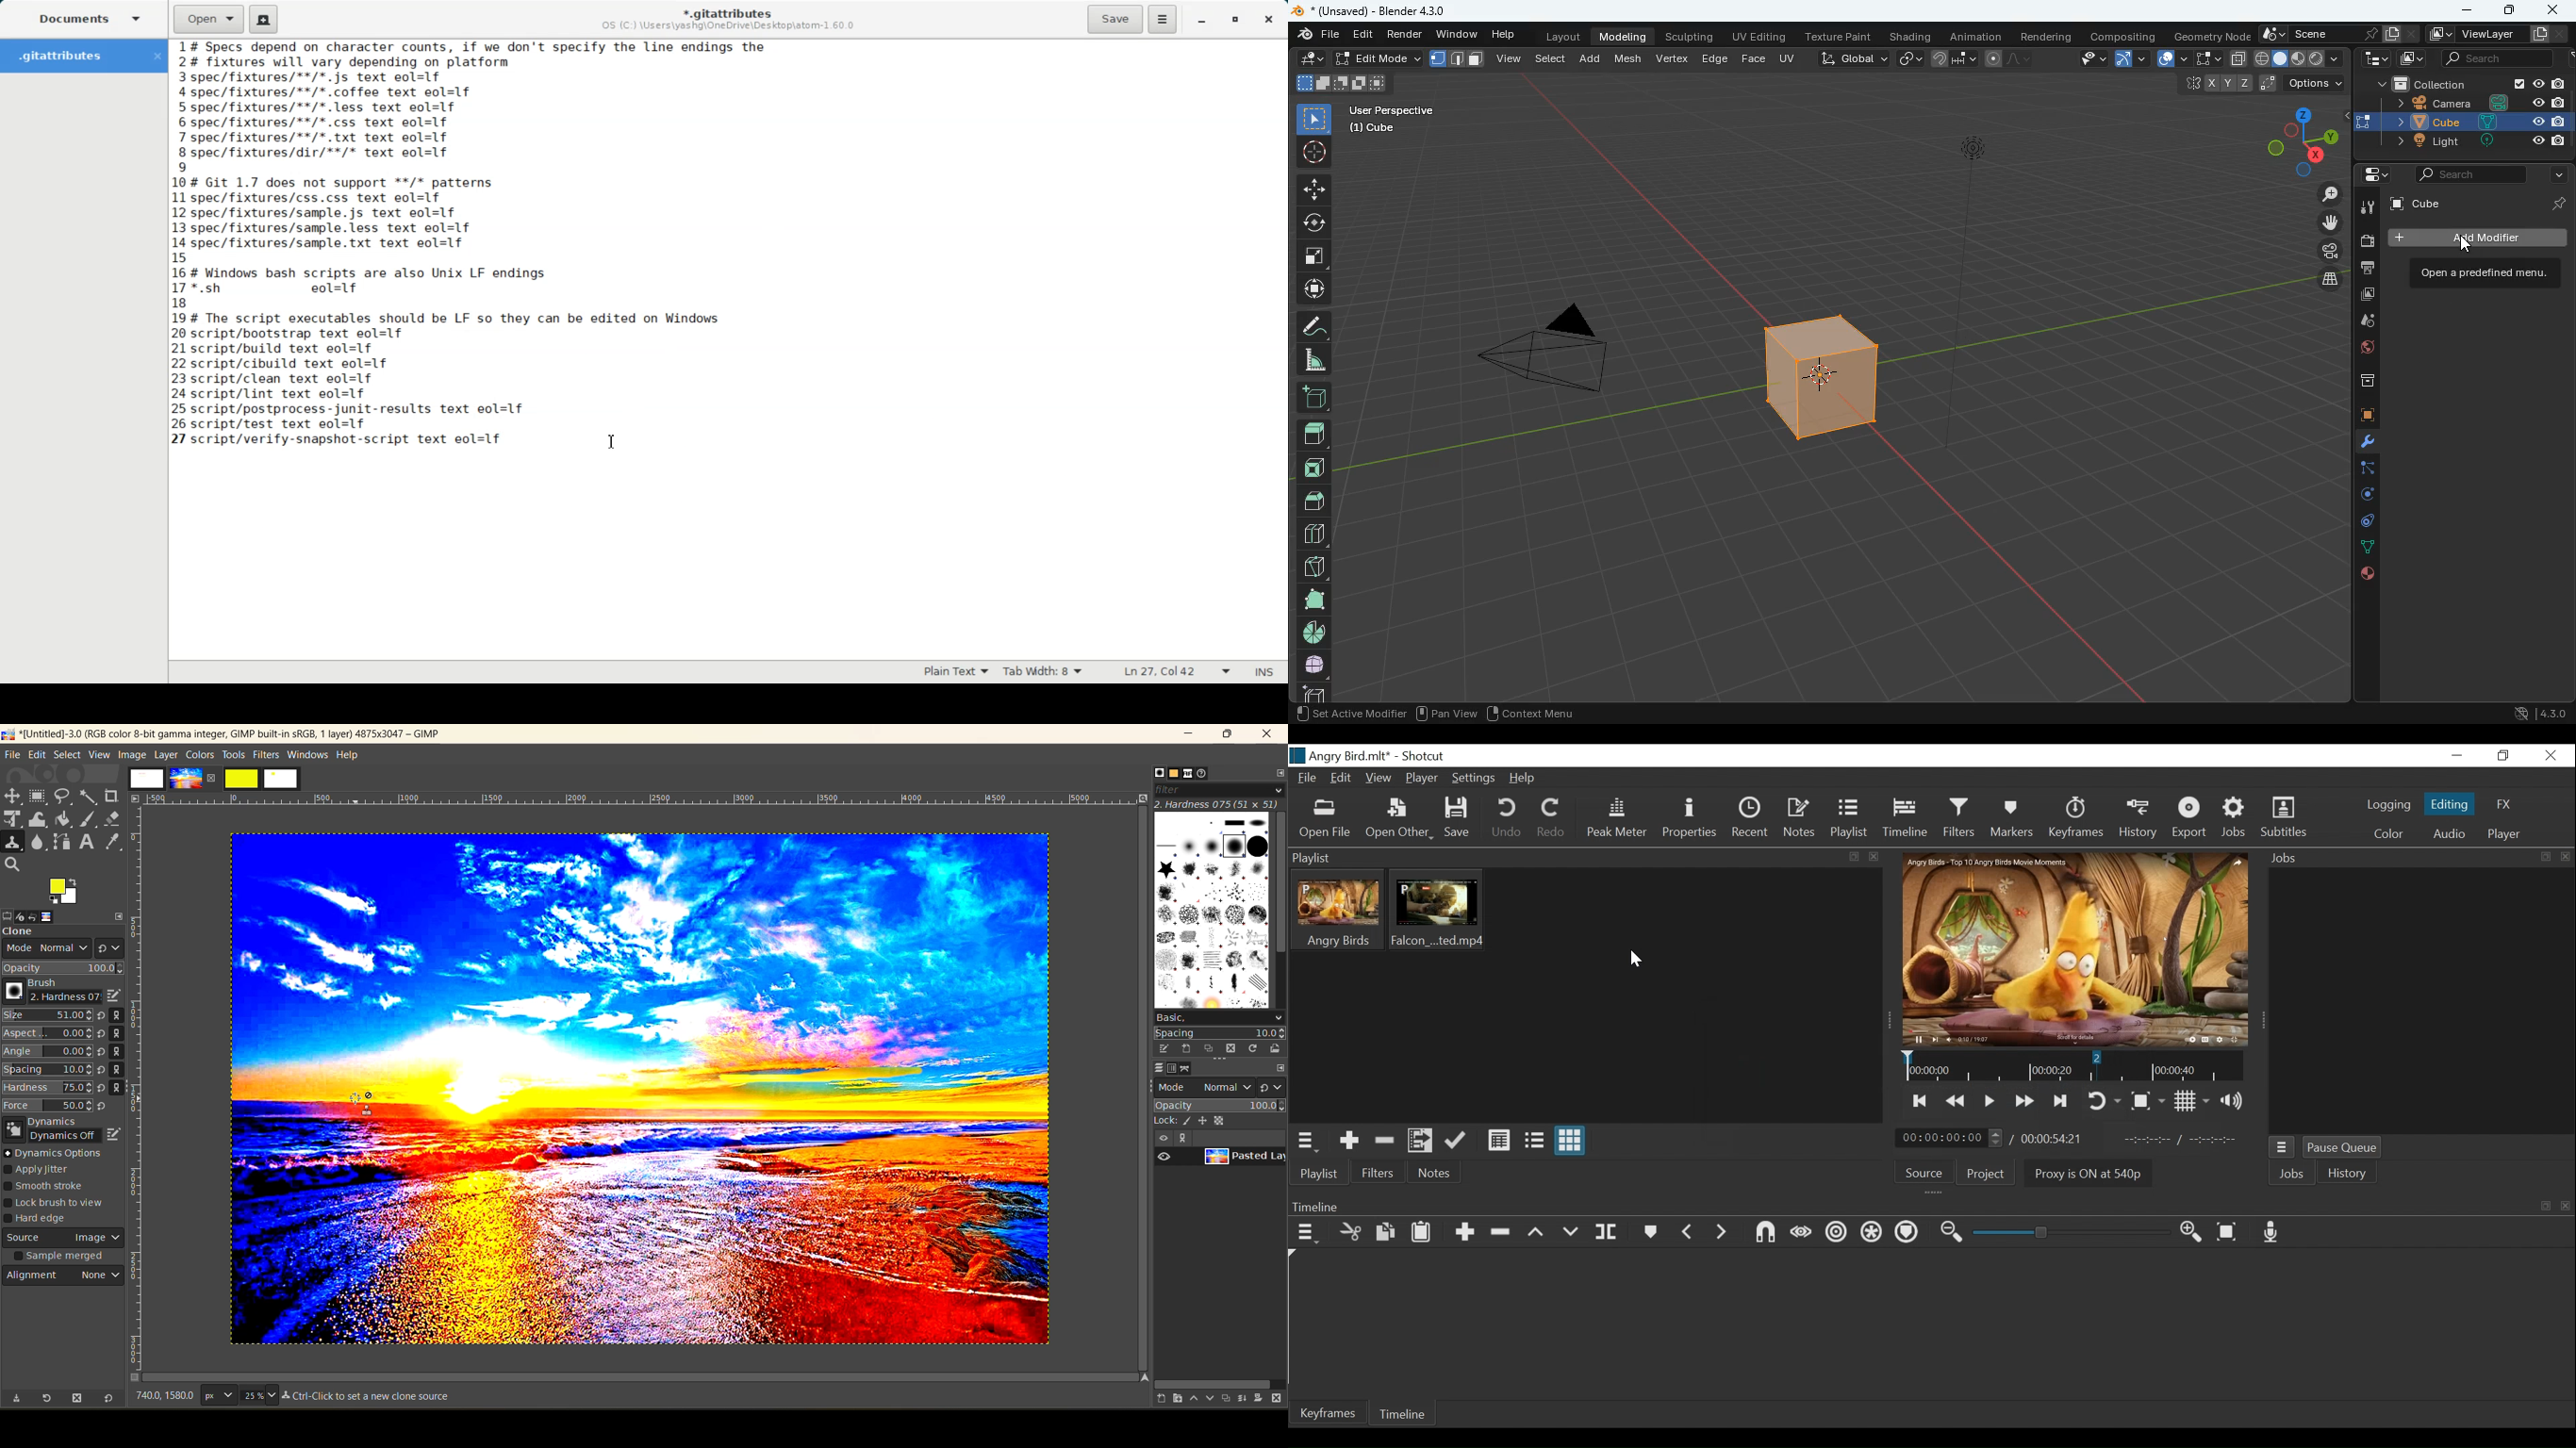  Describe the element at coordinates (1762, 1232) in the screenshot. I see `Snap` at that location.